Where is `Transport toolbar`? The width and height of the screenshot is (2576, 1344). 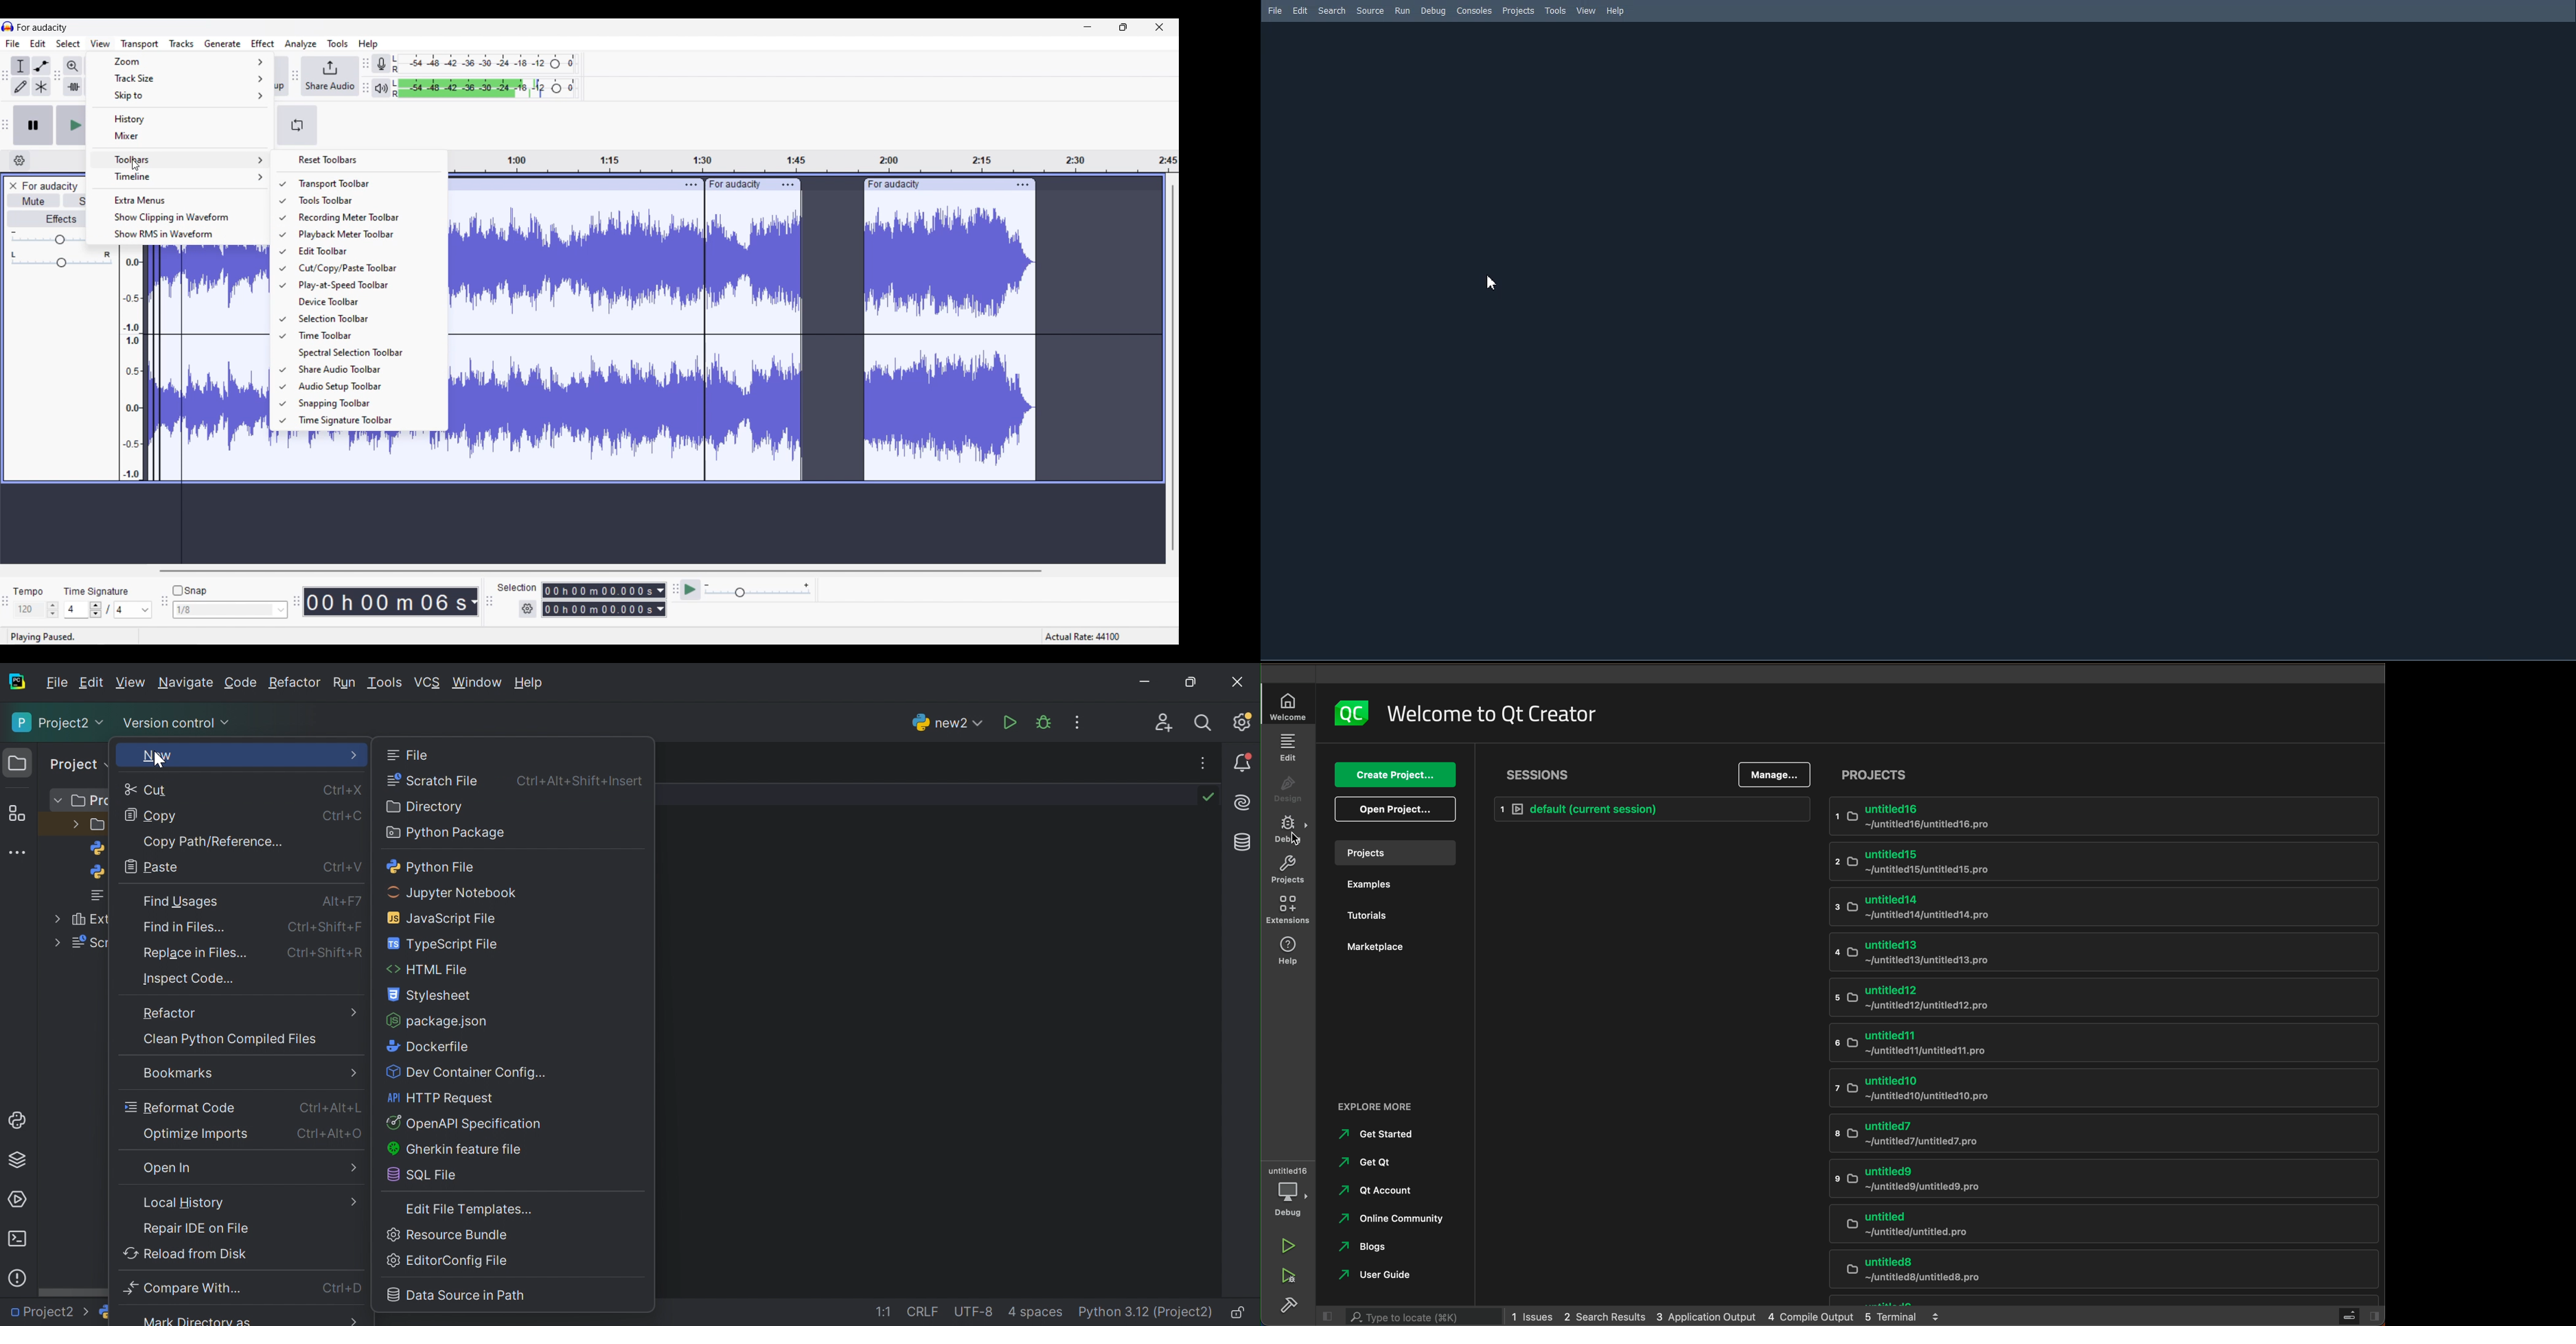
Transport toolbar is located at coordinates (365, 184).